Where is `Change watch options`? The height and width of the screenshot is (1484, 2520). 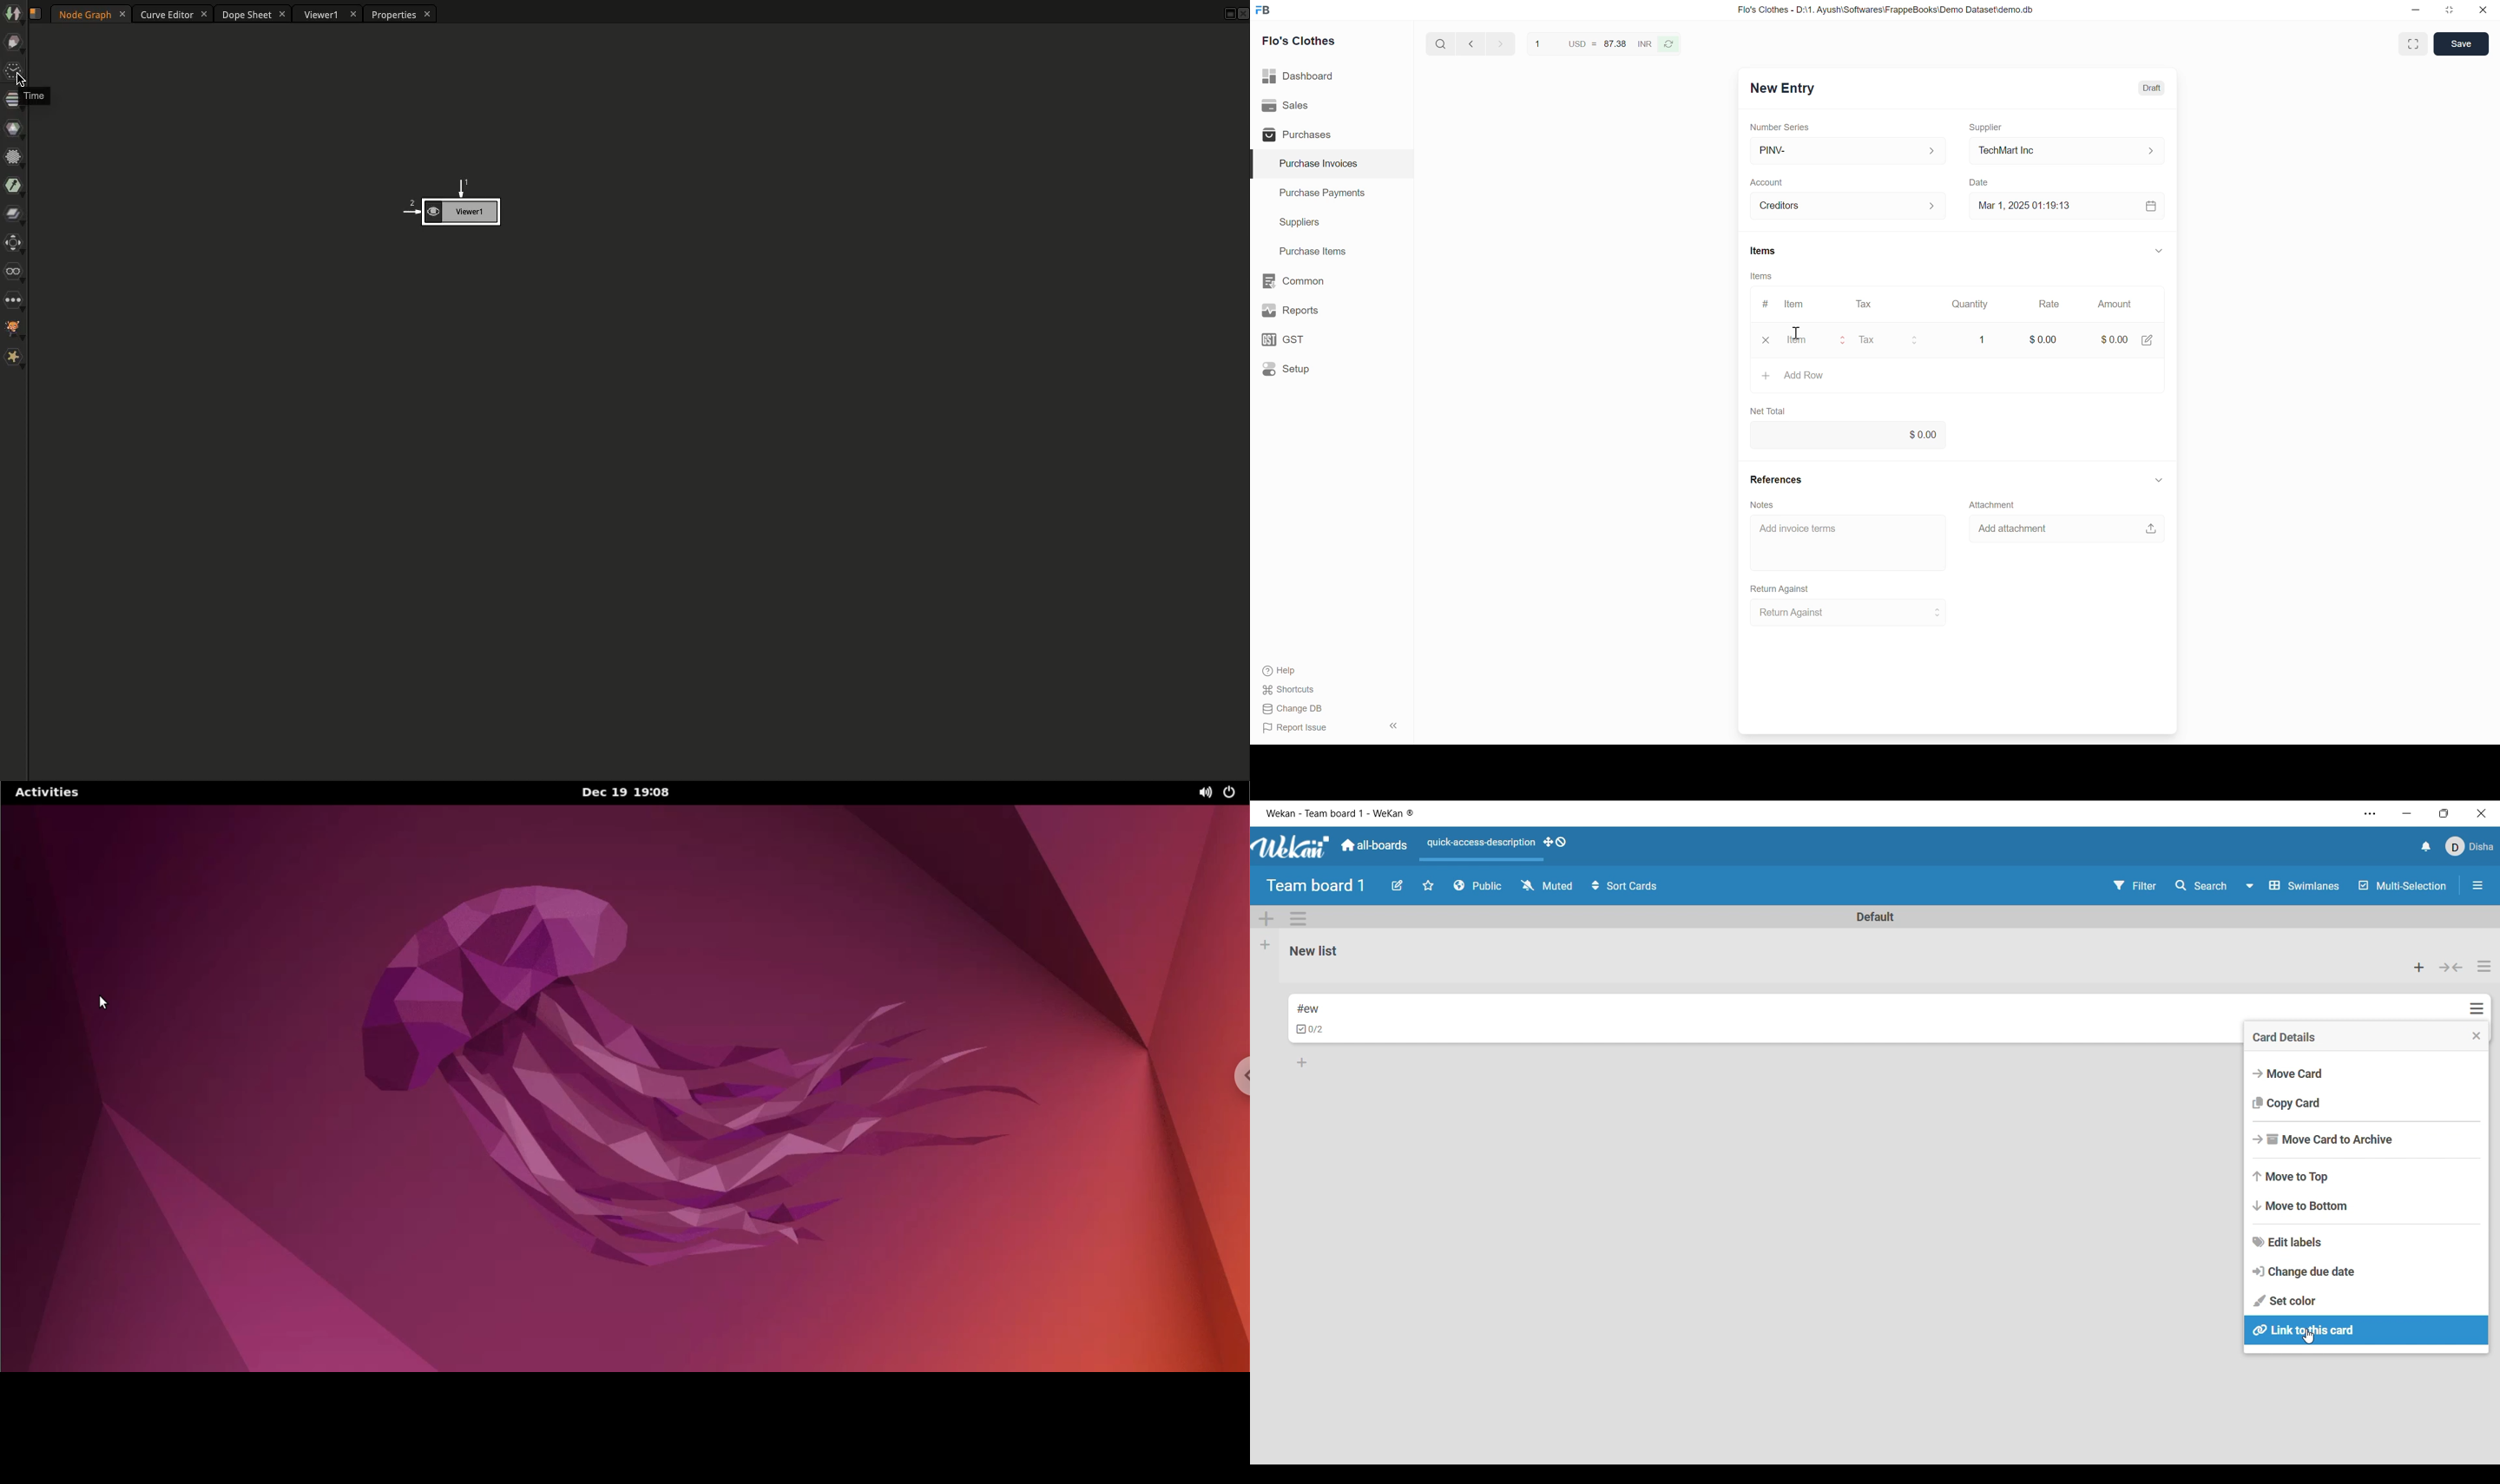 Change watch options is located at coordinates (1546, 885).